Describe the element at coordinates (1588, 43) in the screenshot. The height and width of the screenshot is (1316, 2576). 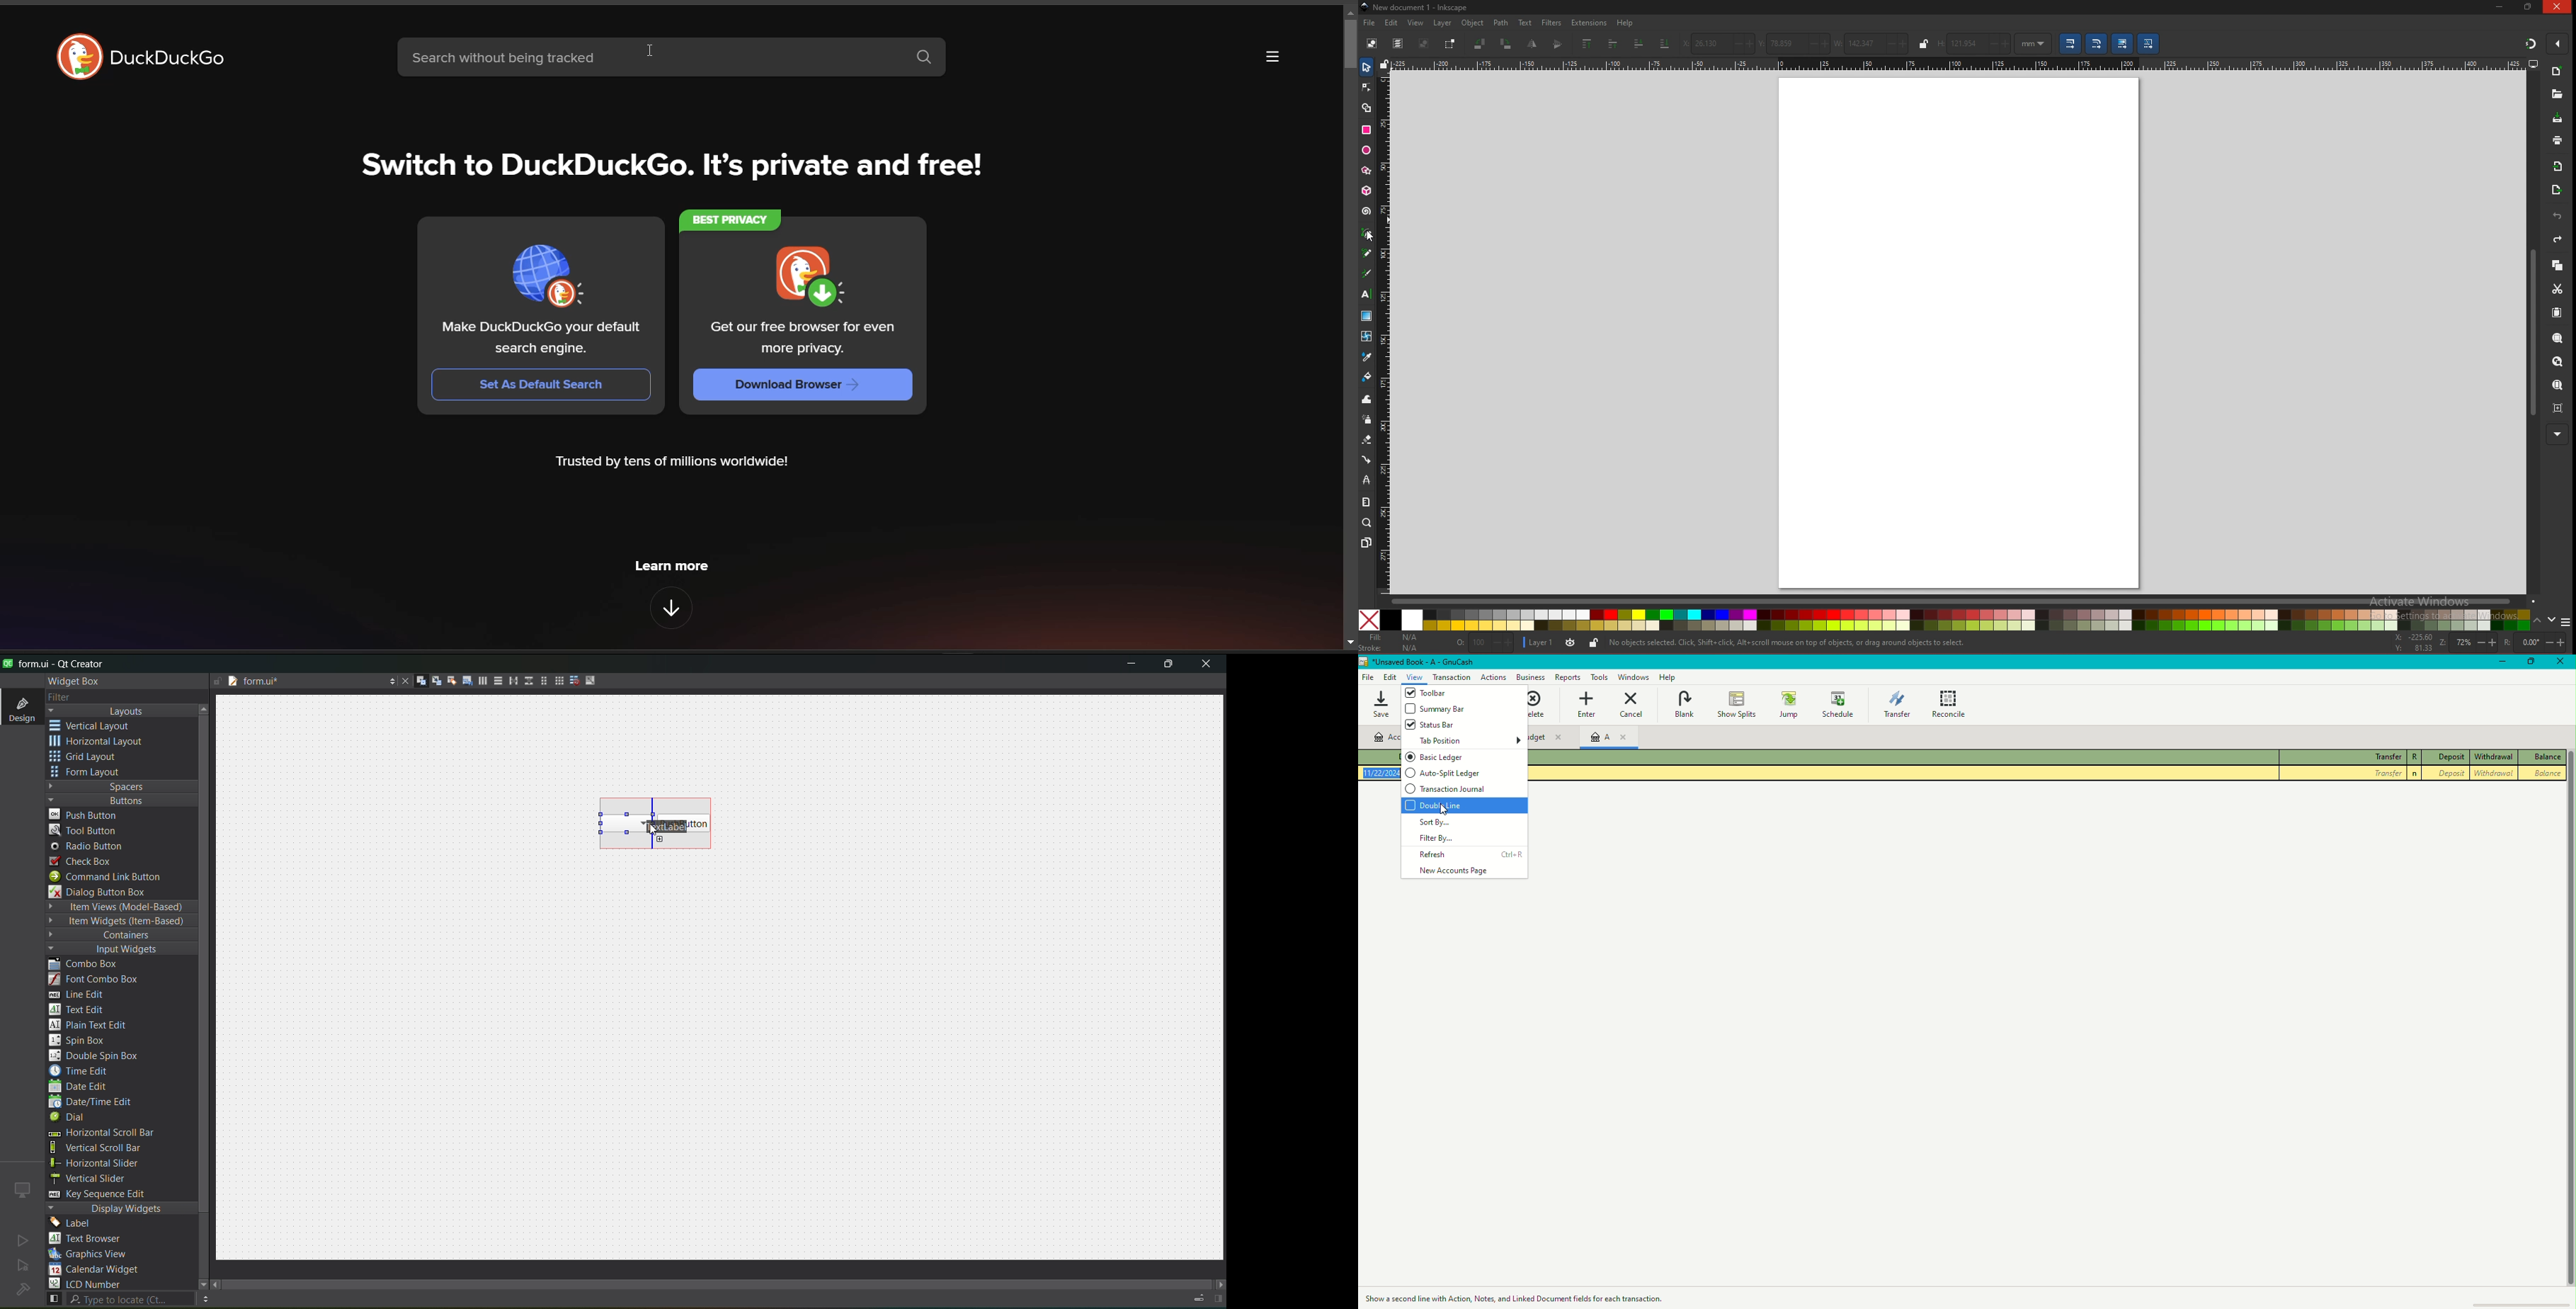
I see `raise selection to top` at that location.